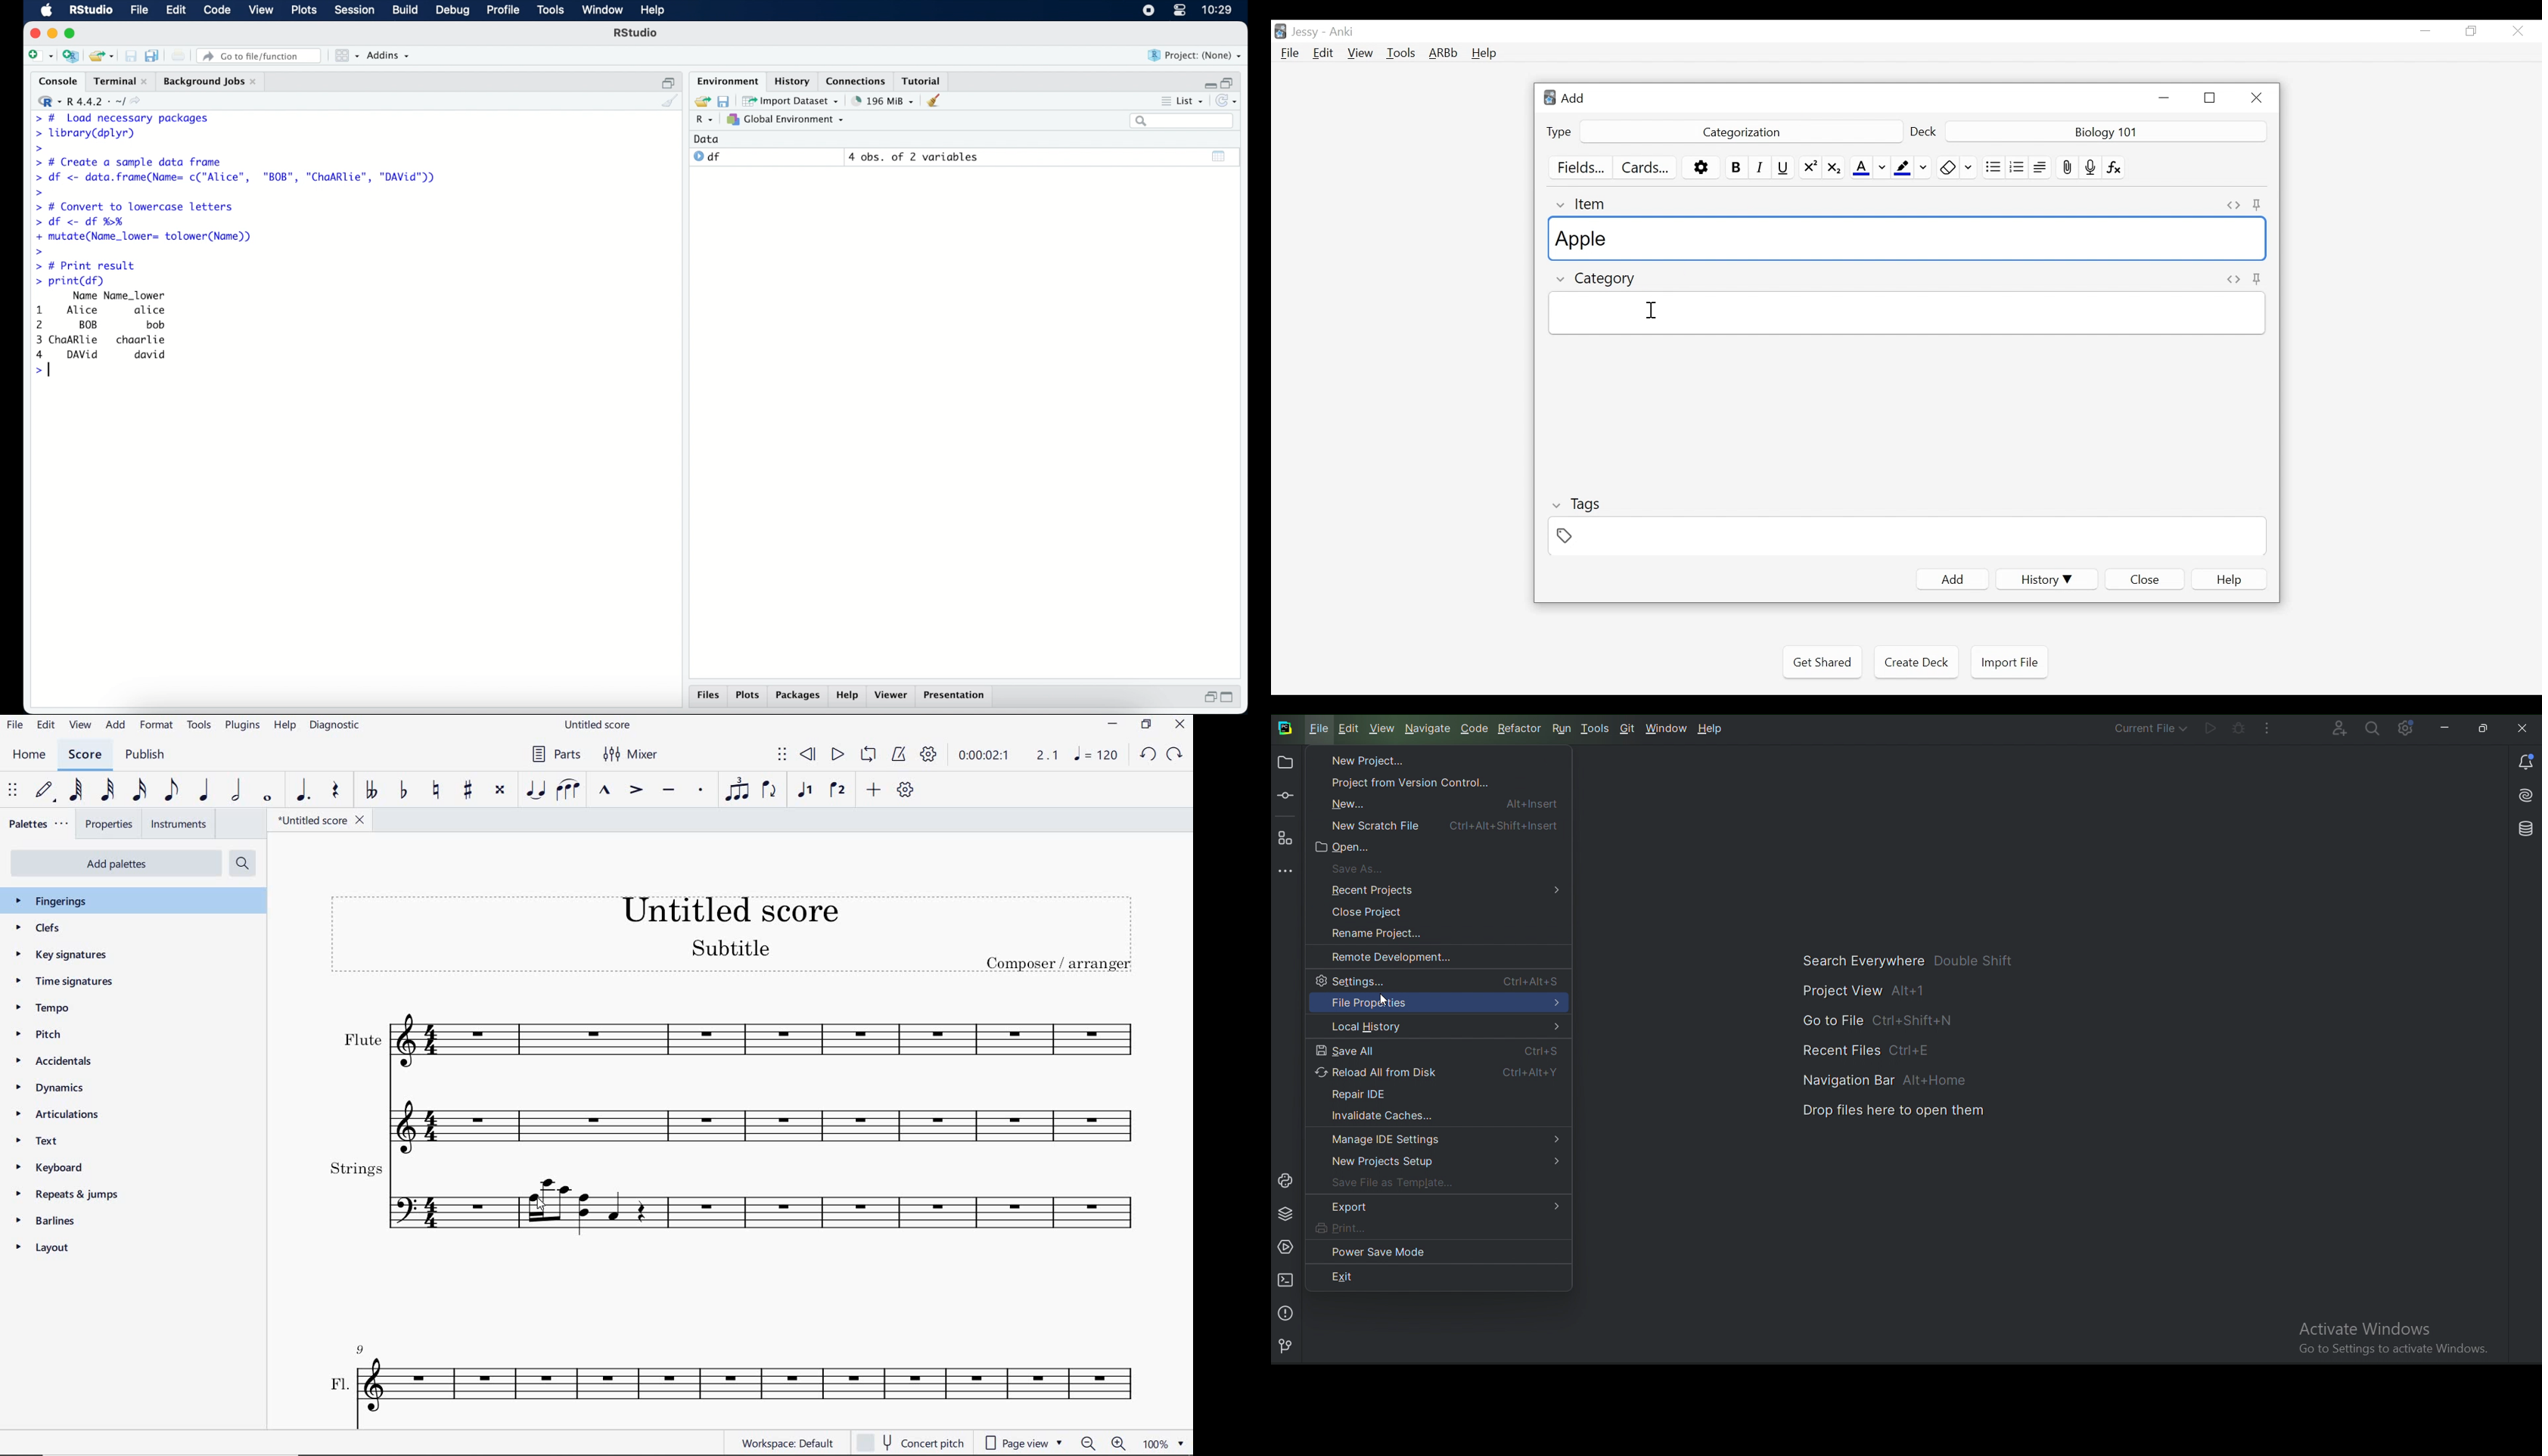 The height and width of the screenshot is (1456, 2548). Describe the element at coordinates (1550, 98) in the screenshot. I see `Anki logo` at that location.